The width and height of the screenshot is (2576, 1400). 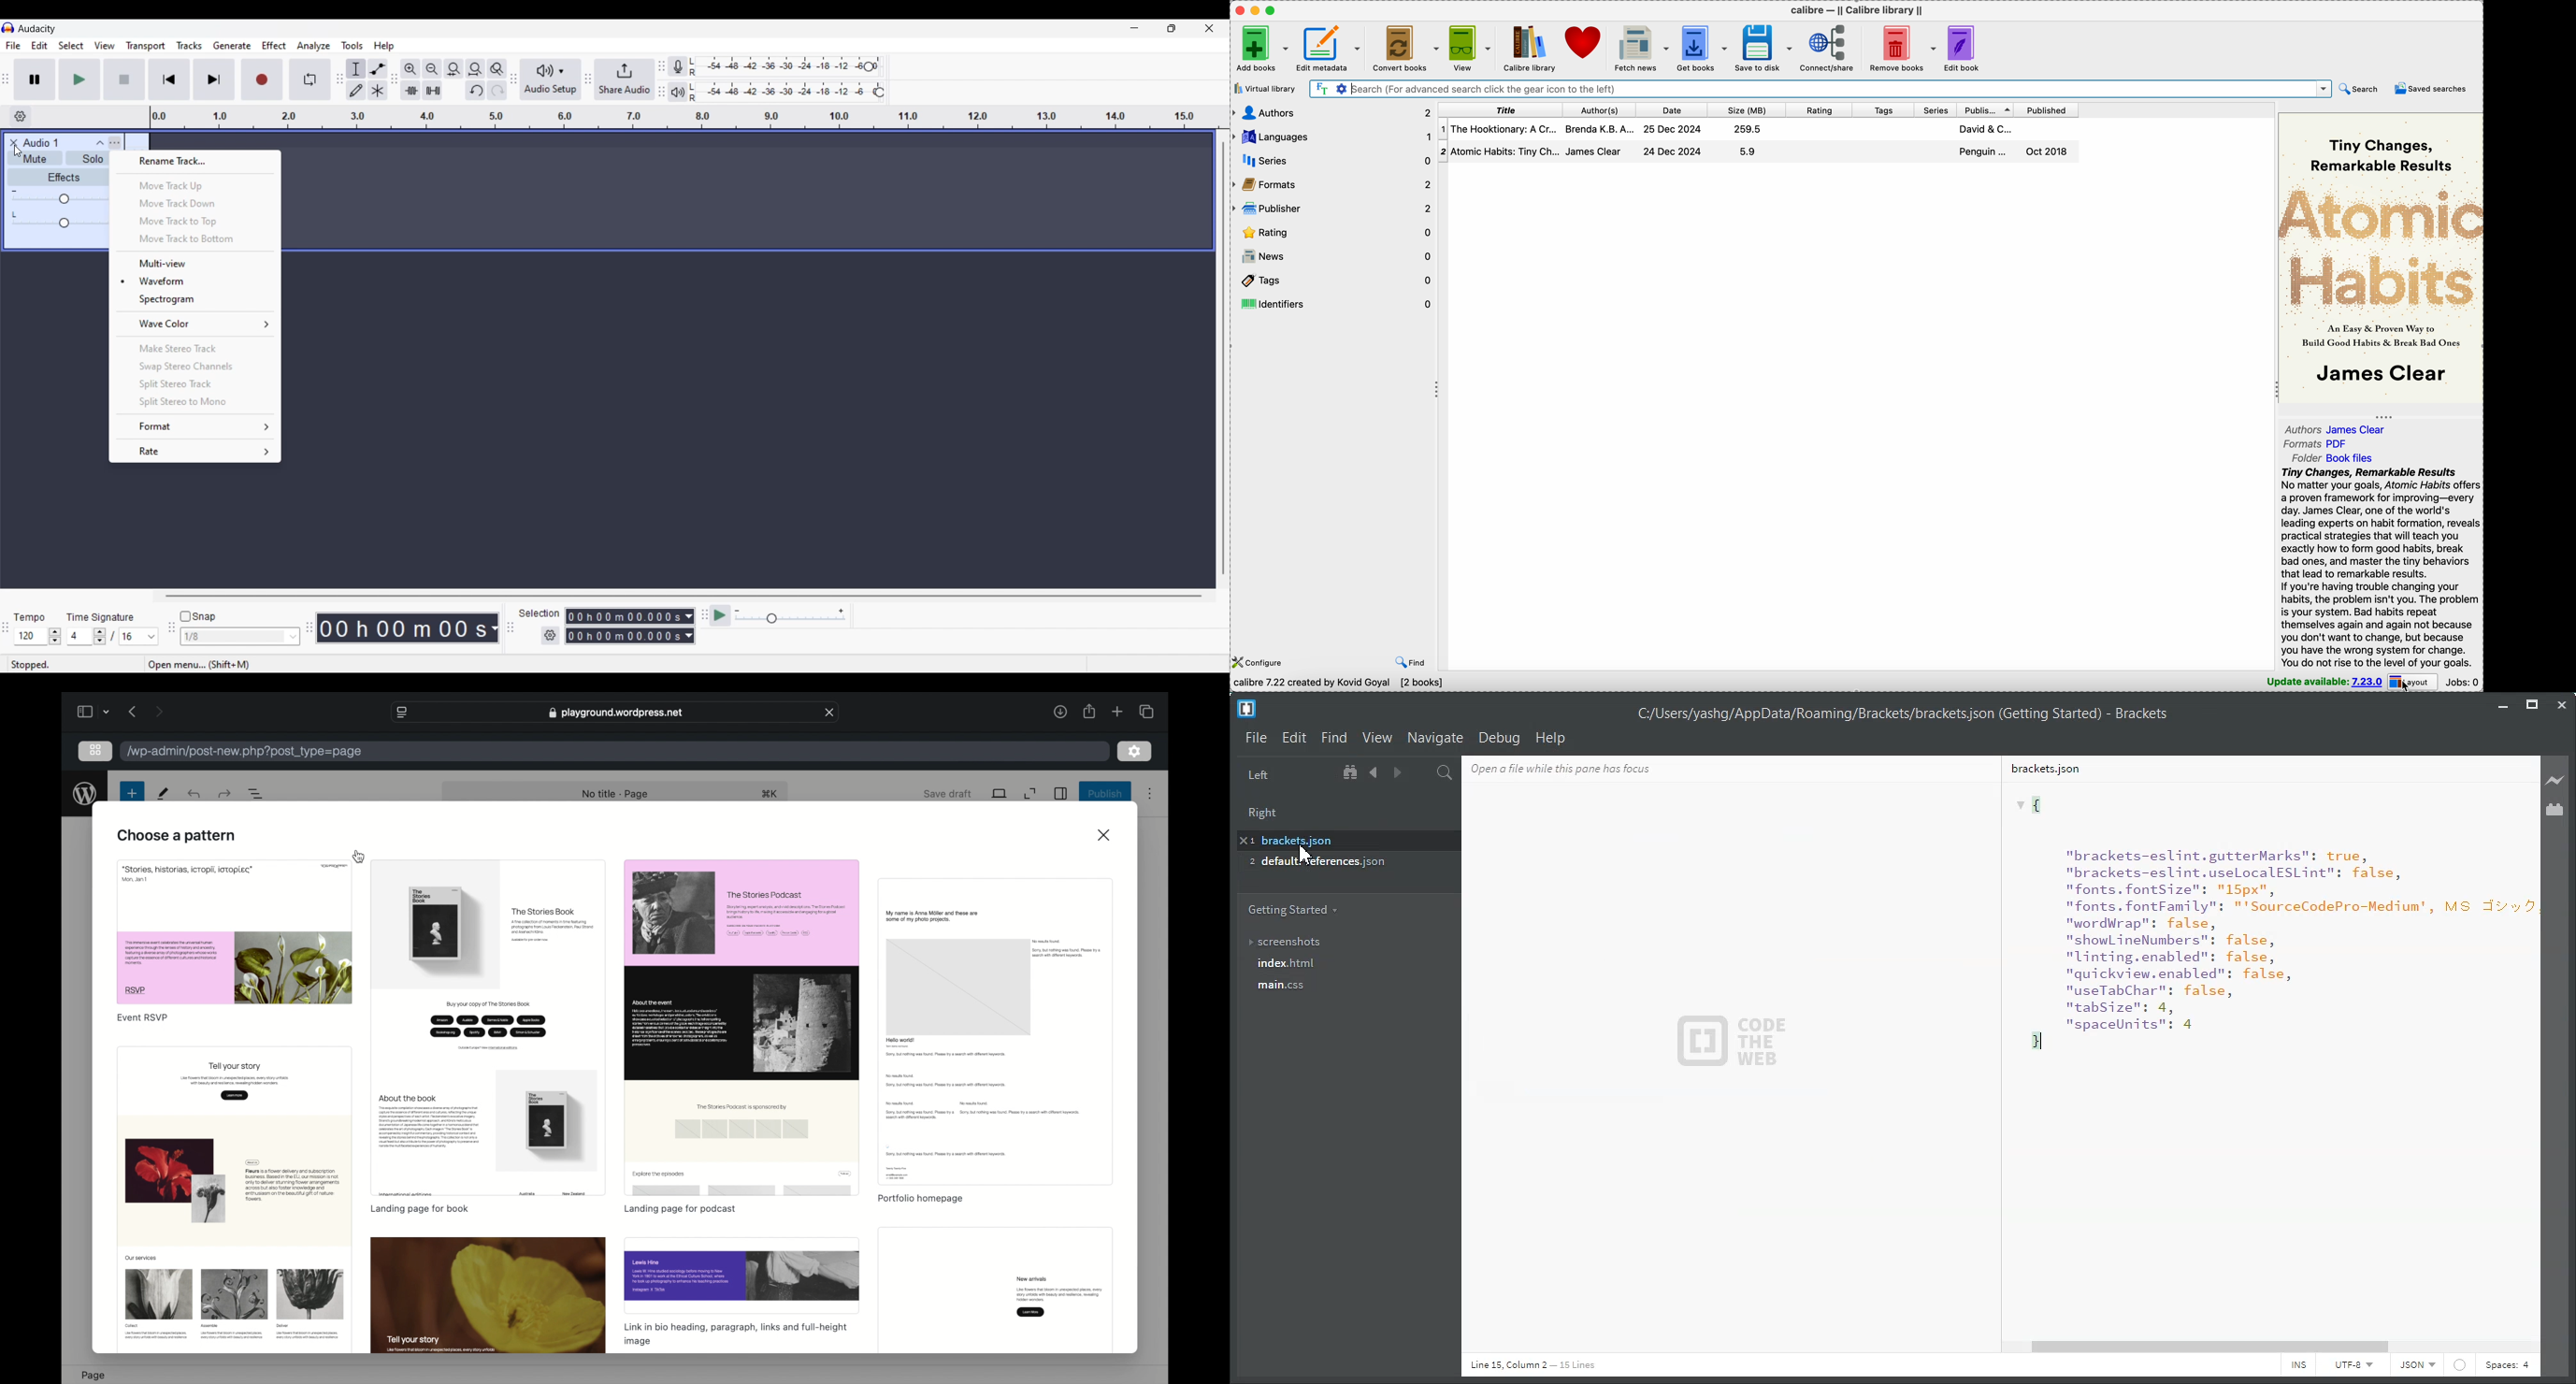 I want to click on publish, so click(x=1105, y=793).